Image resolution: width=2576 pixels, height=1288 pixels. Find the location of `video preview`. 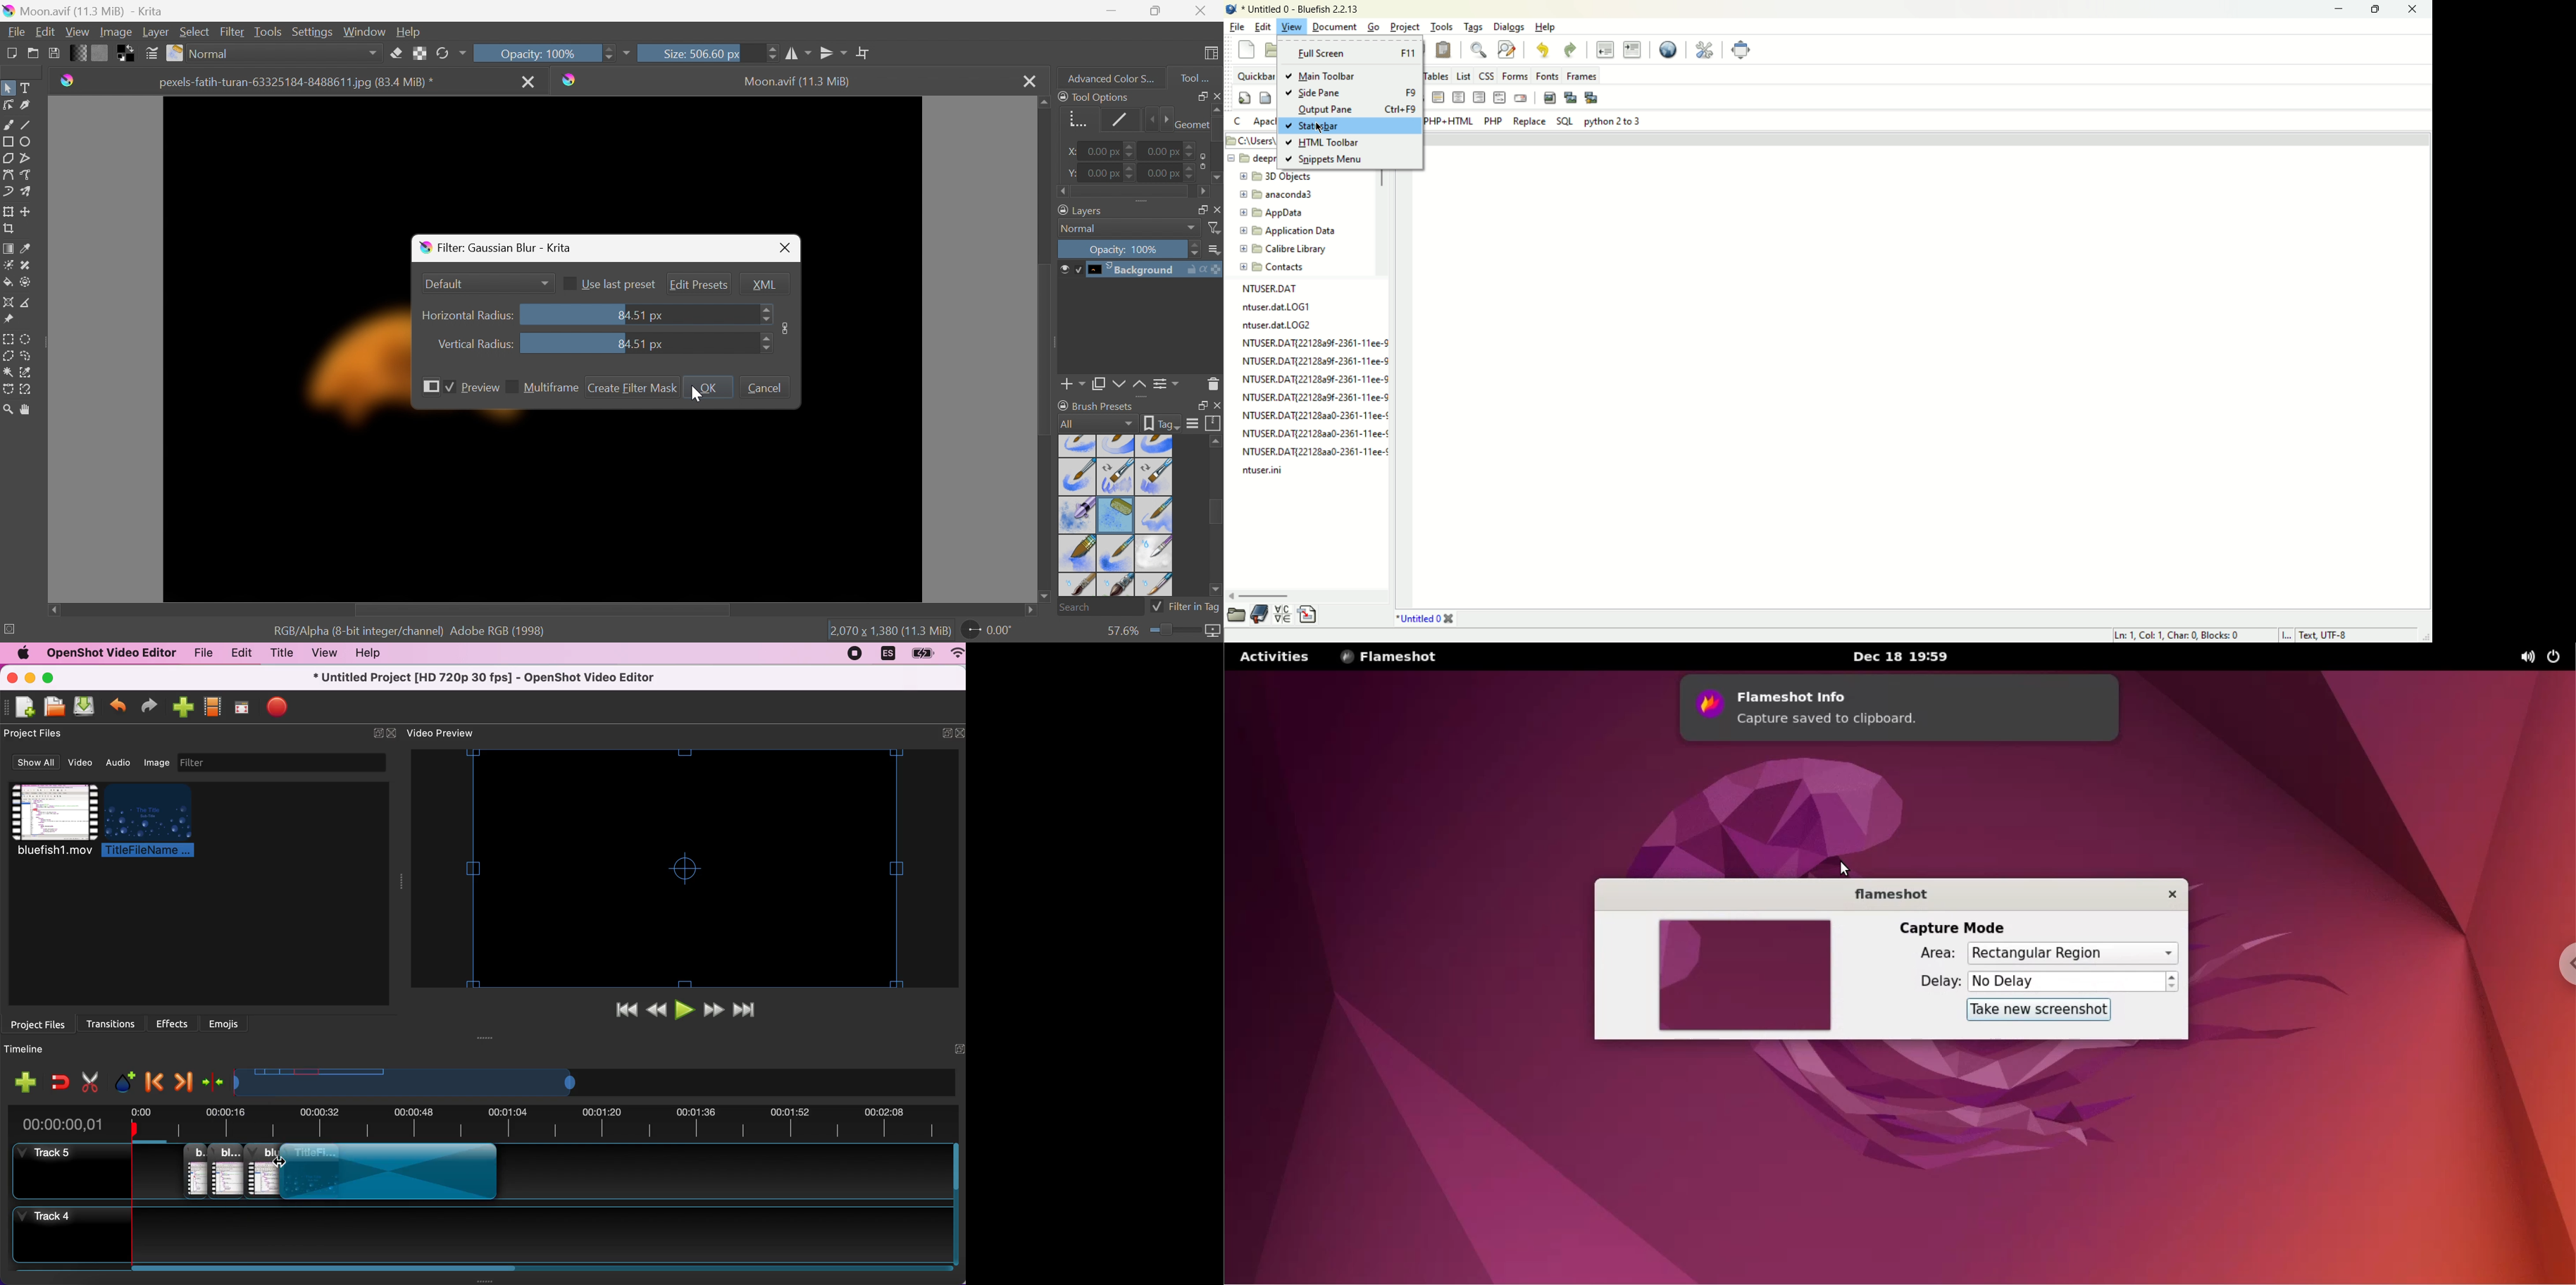

video preview is located at coordinates (688, 868).